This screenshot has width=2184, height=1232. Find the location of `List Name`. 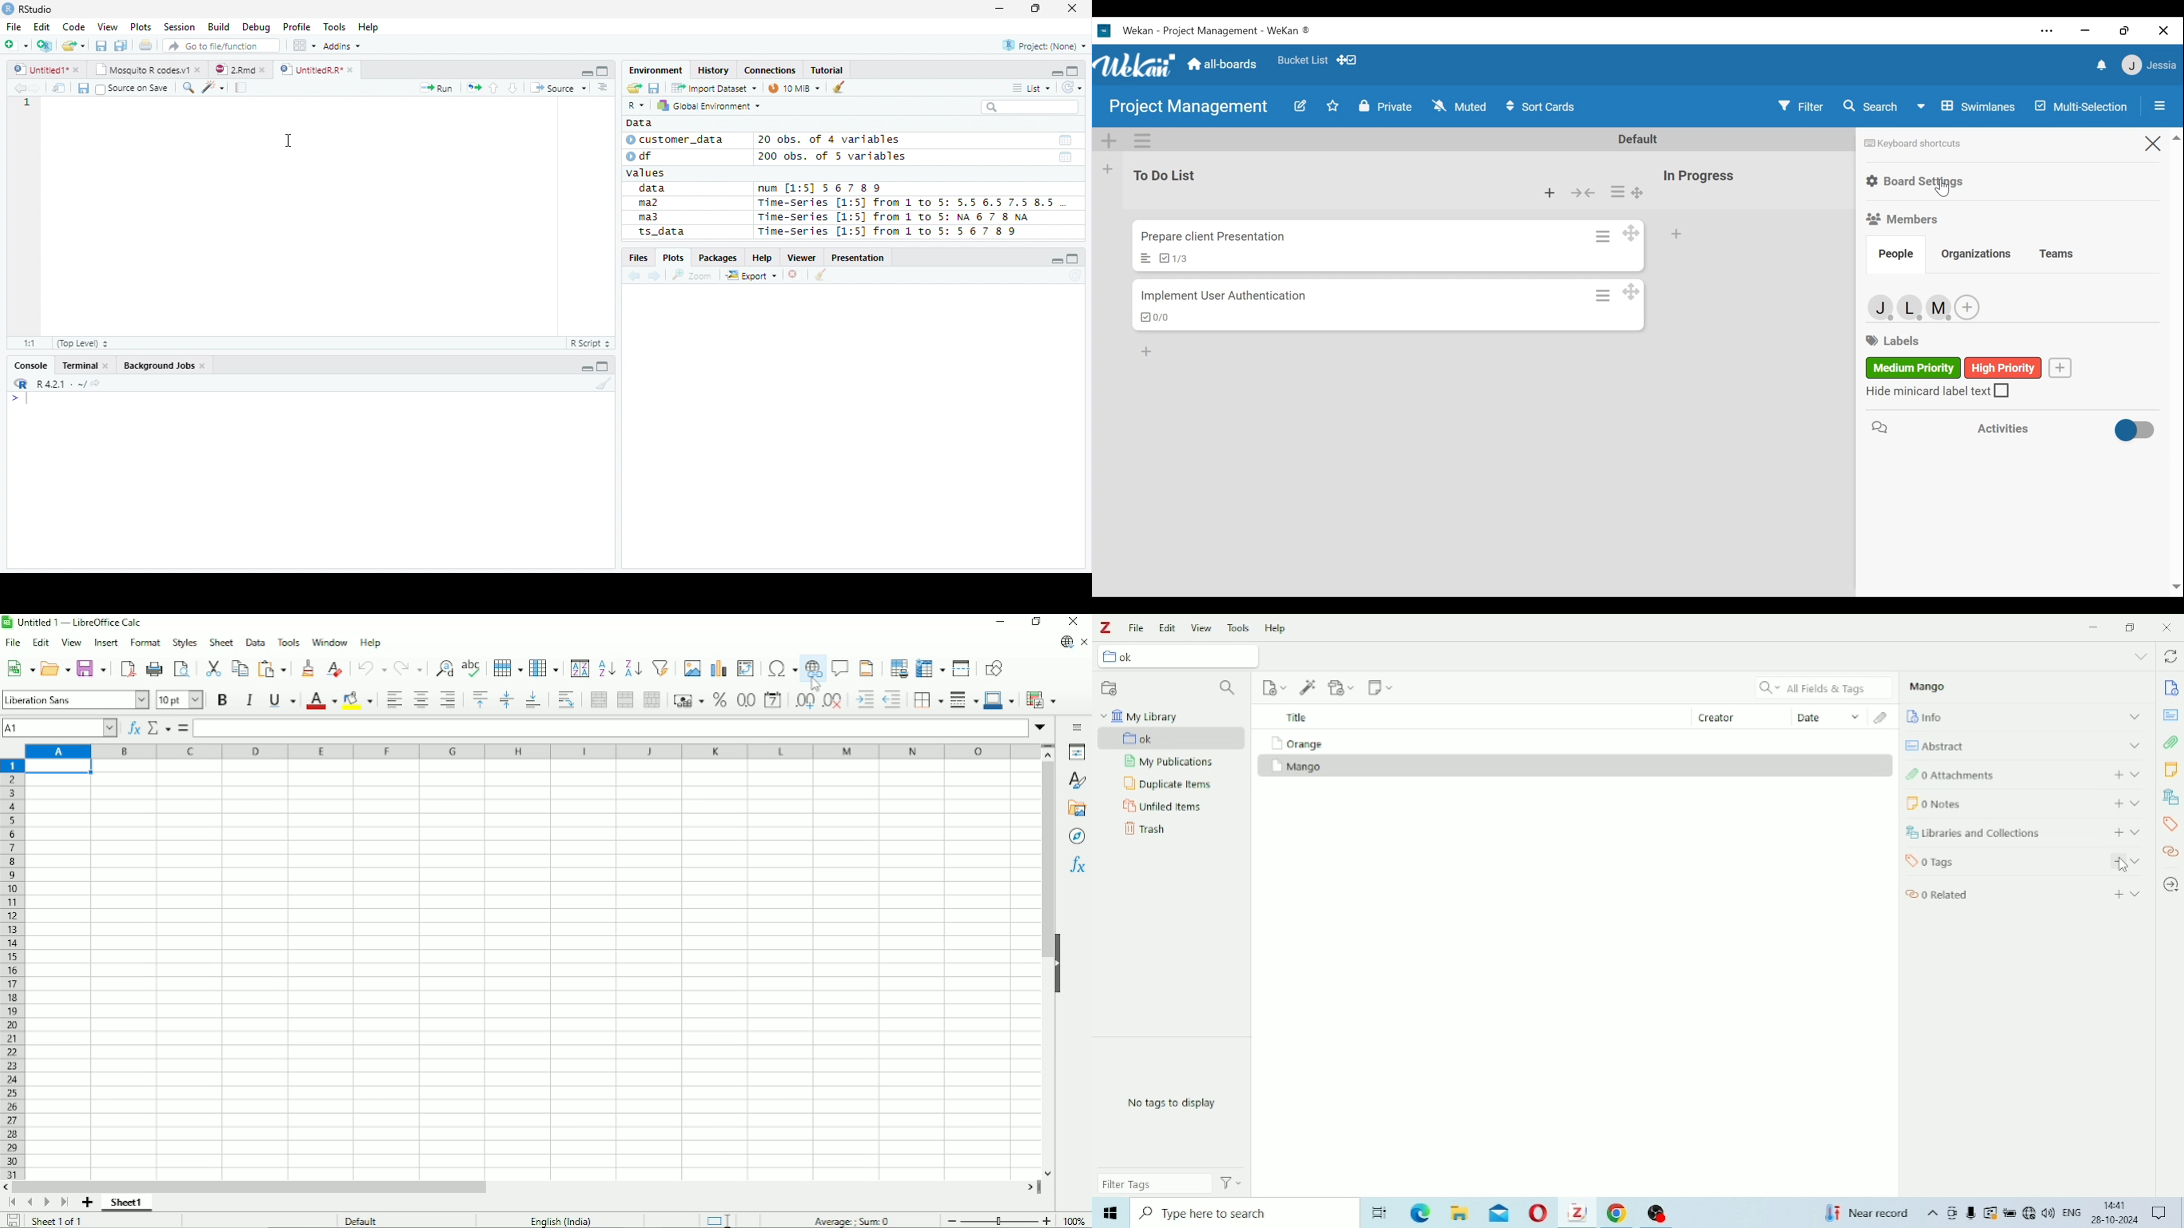

List Name is located at coordinates (1169, 176).